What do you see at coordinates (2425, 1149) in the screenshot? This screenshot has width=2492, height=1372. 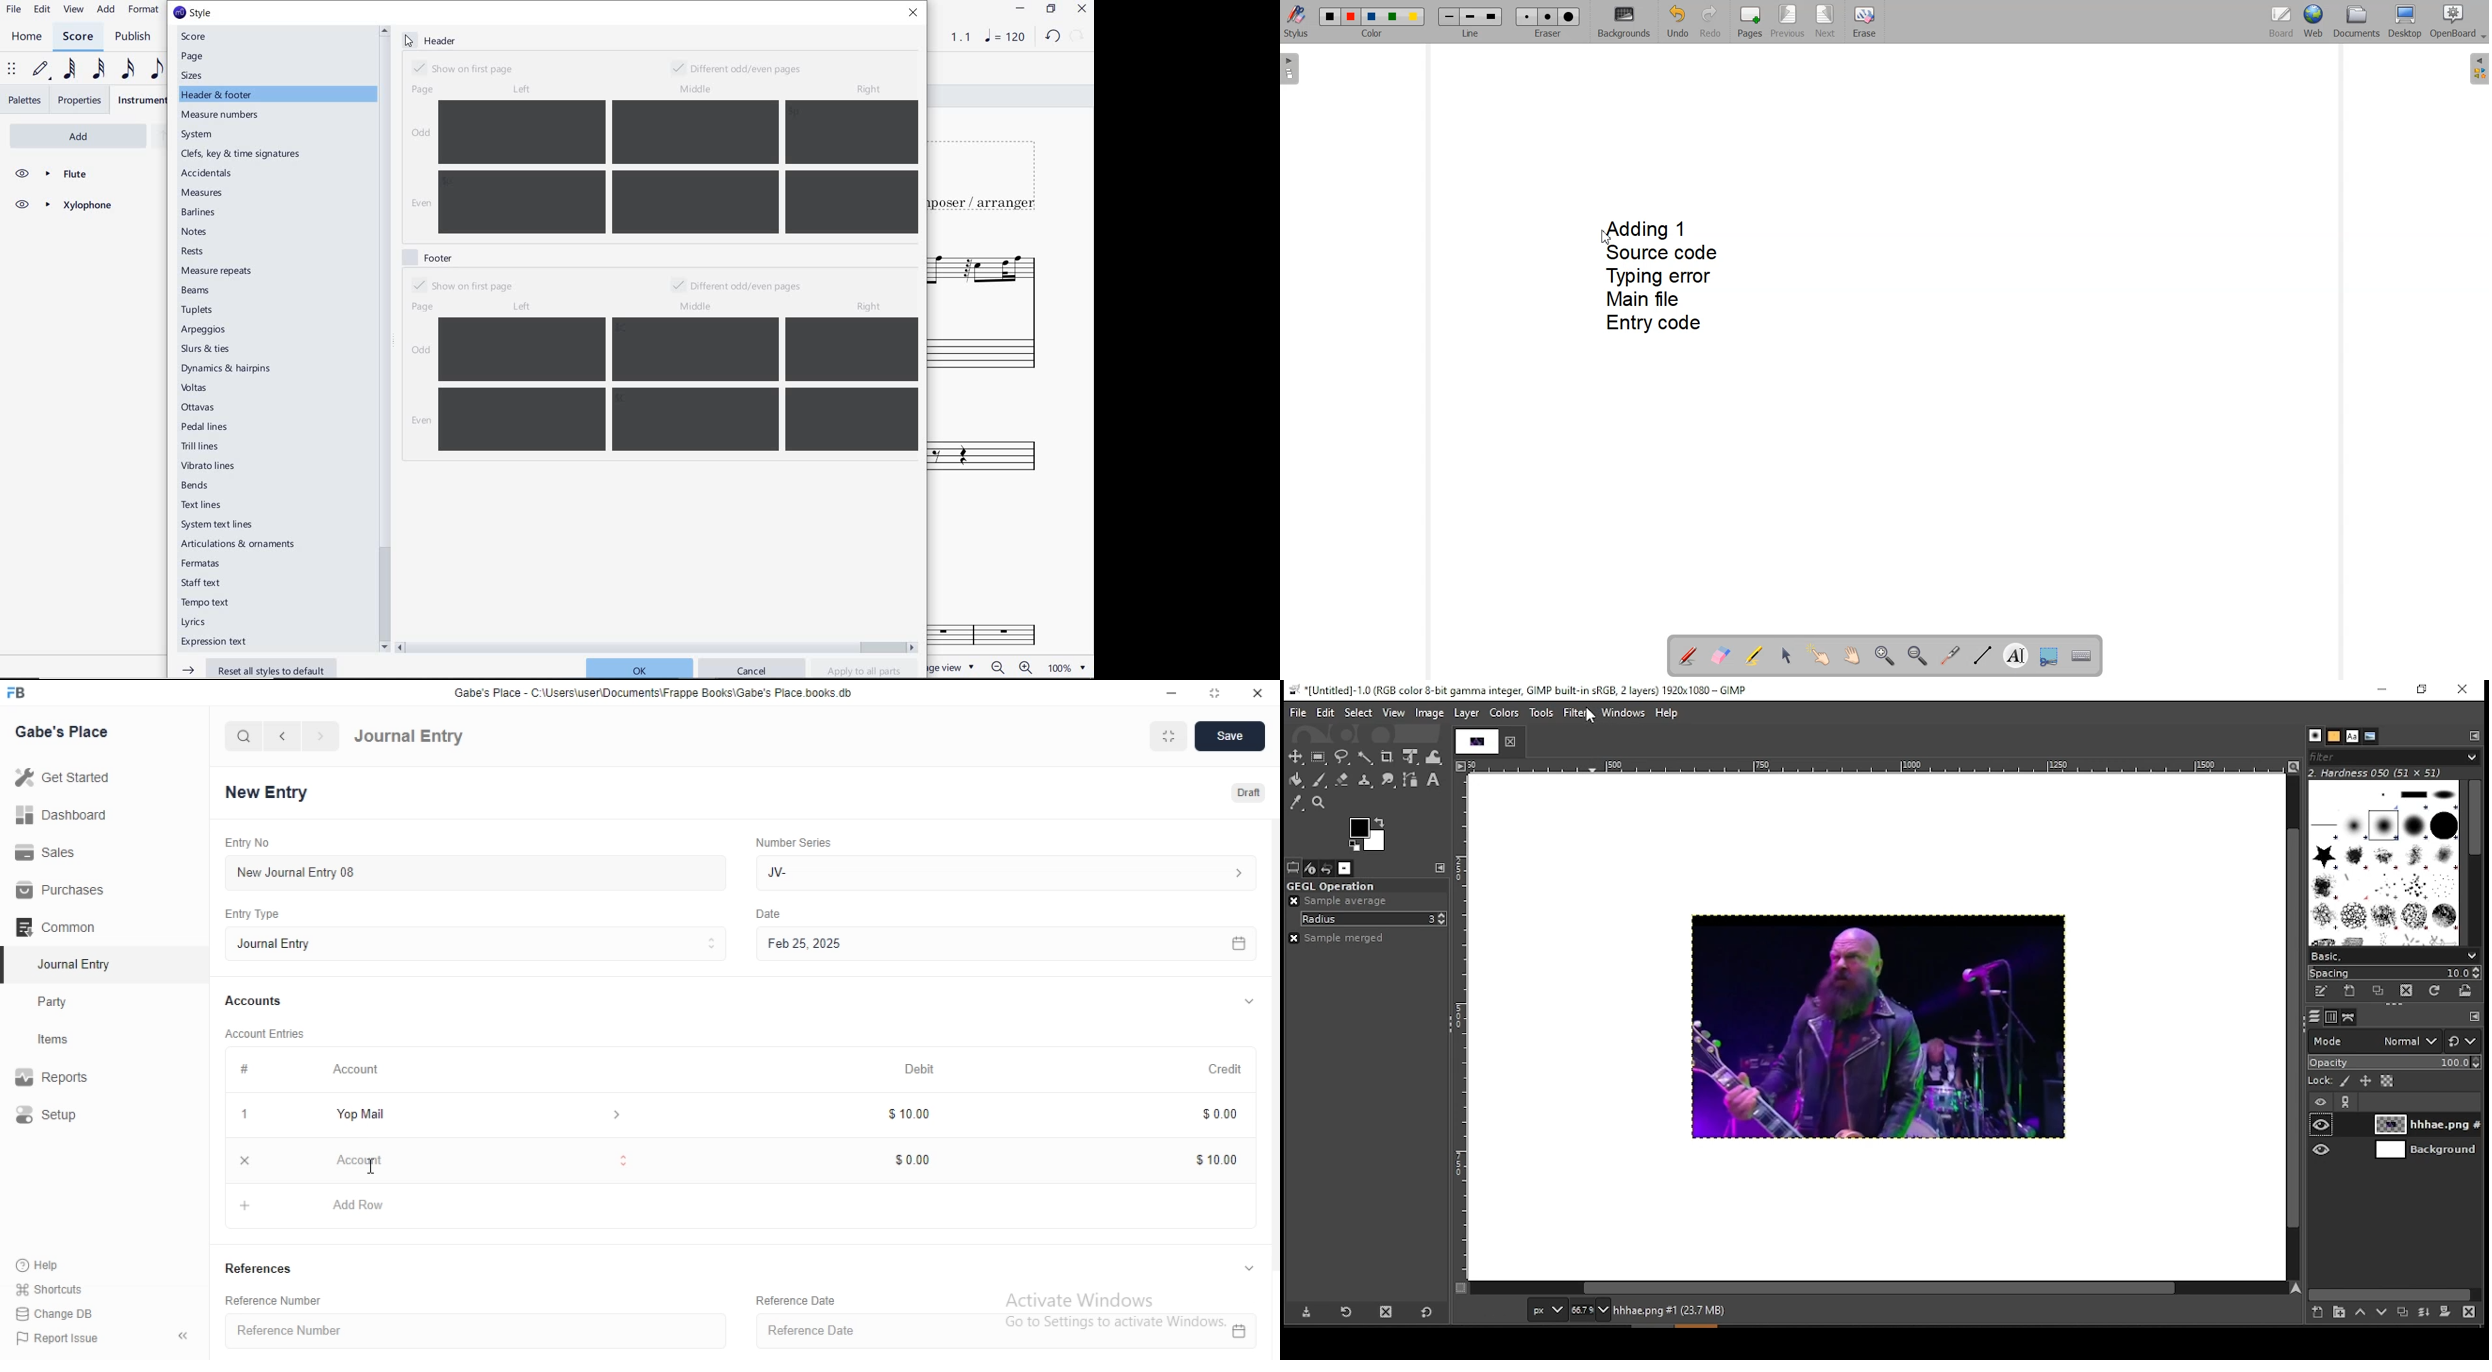 I see `layer ` at bounding box center [2425, 1149].